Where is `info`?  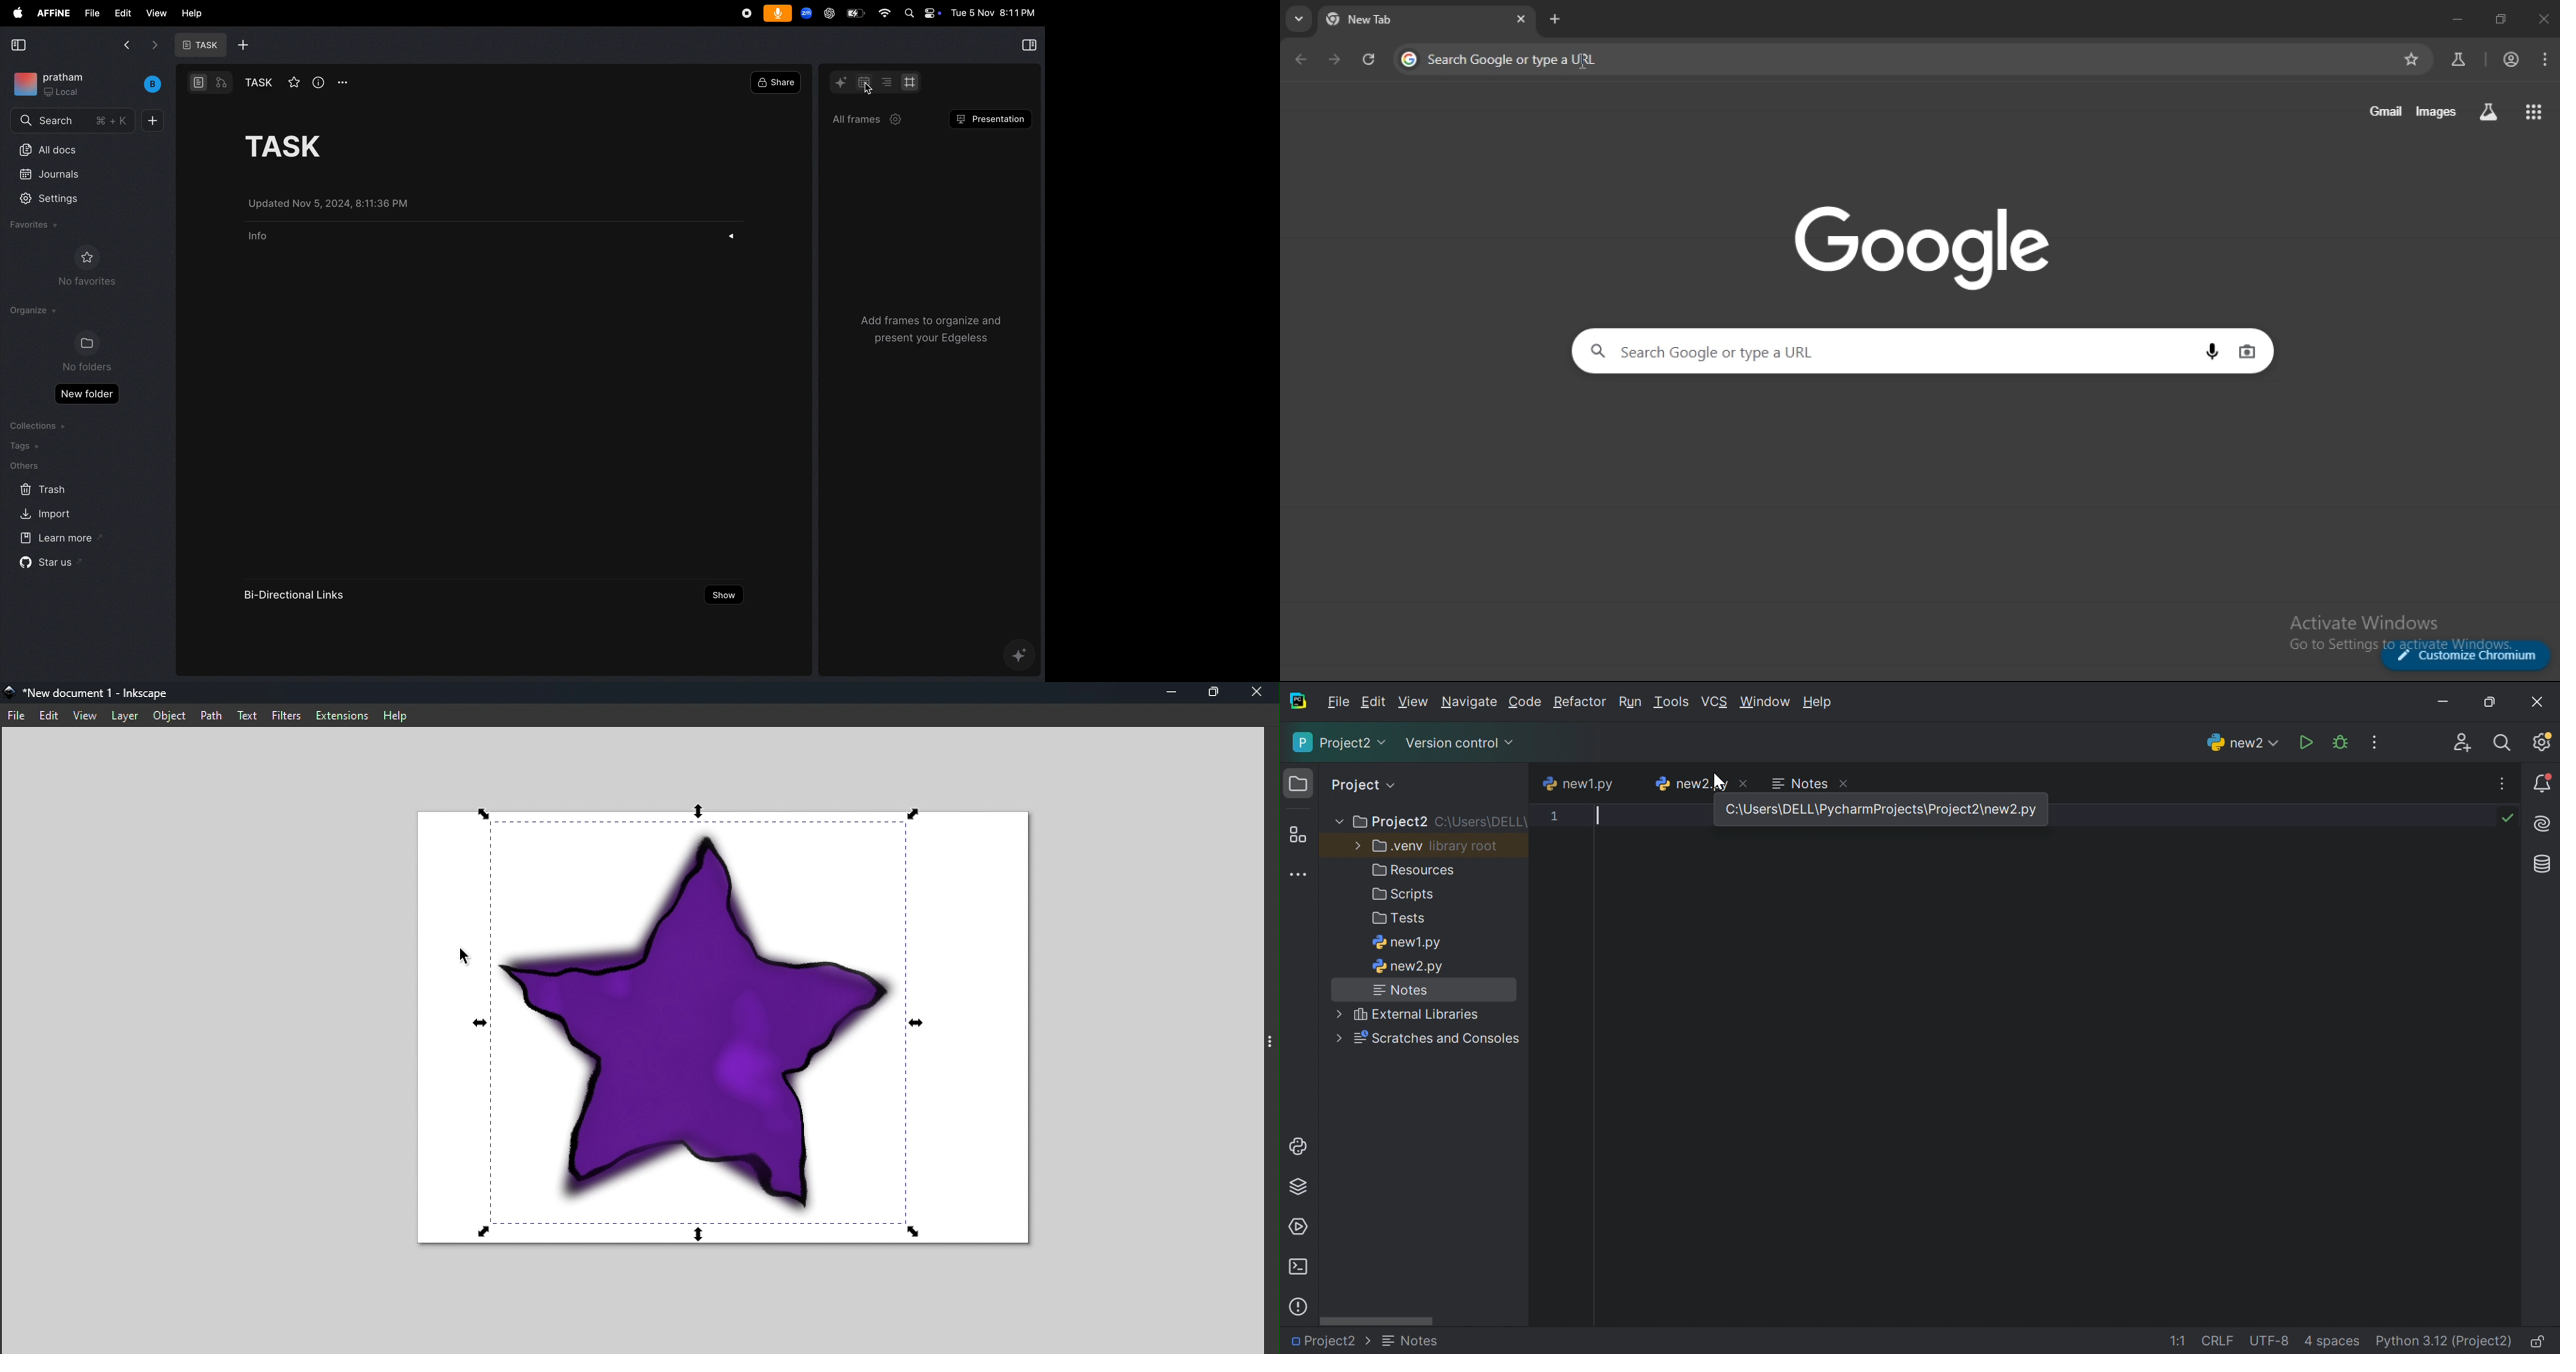
info is located at coordinates (258, 240).